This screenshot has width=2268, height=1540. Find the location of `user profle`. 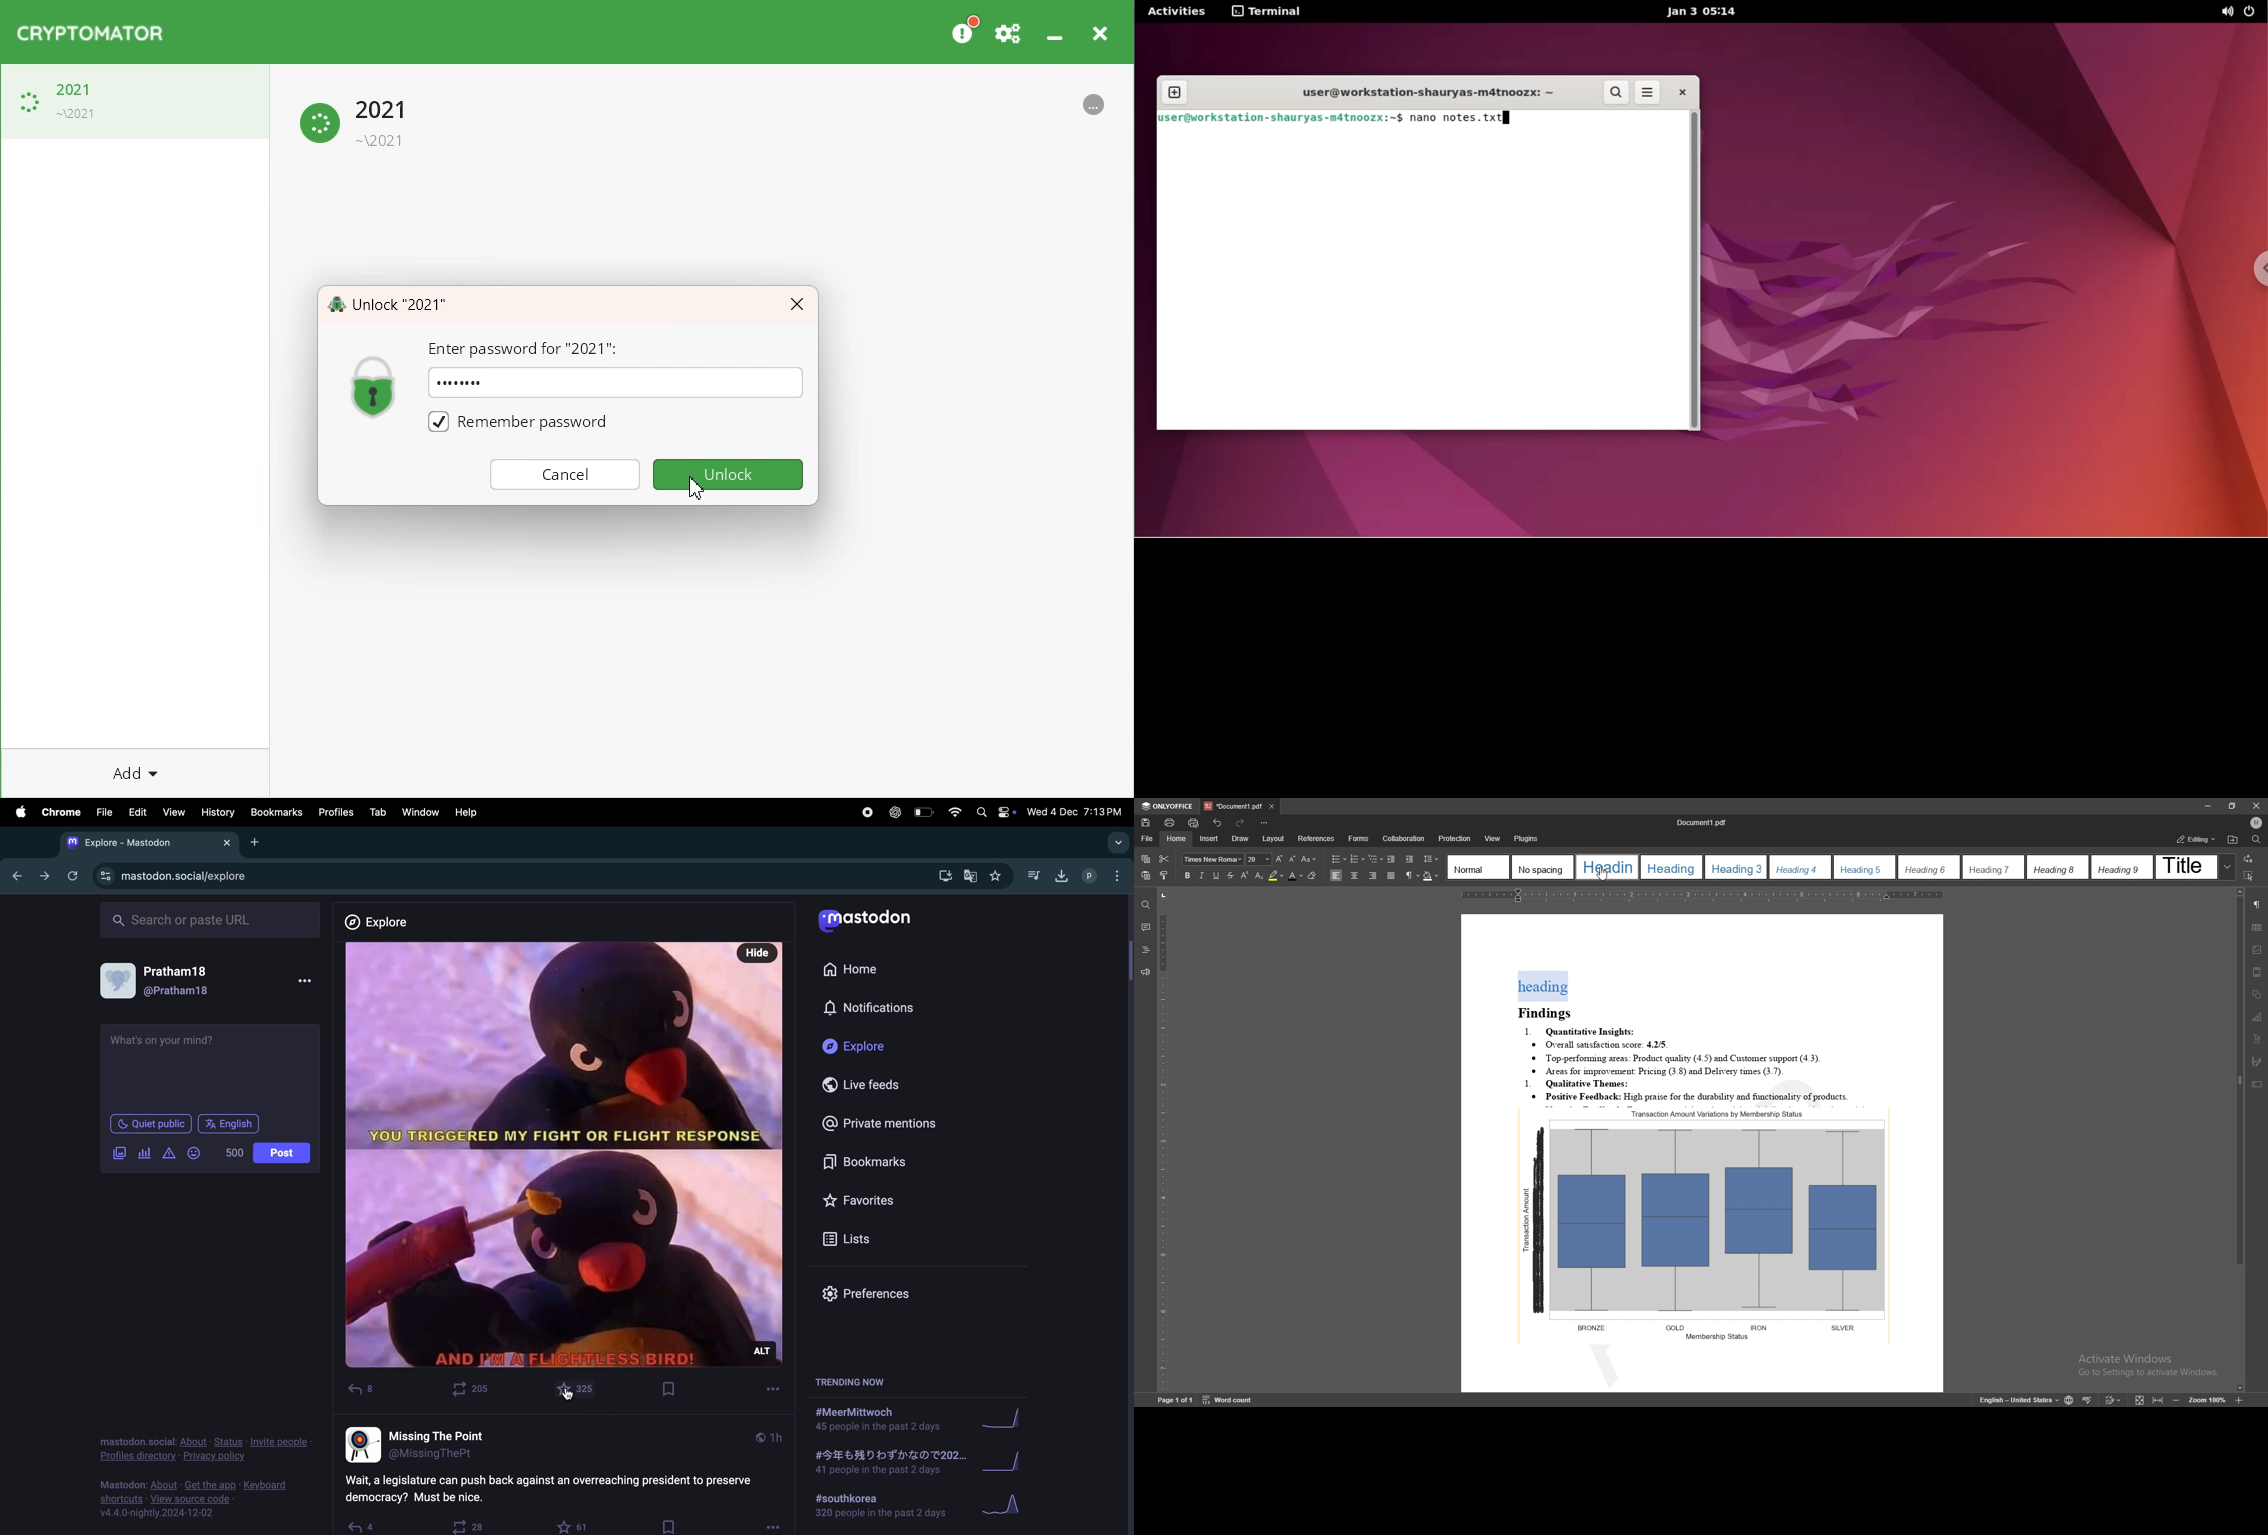

user profle is located at coordinates (1102, 877).